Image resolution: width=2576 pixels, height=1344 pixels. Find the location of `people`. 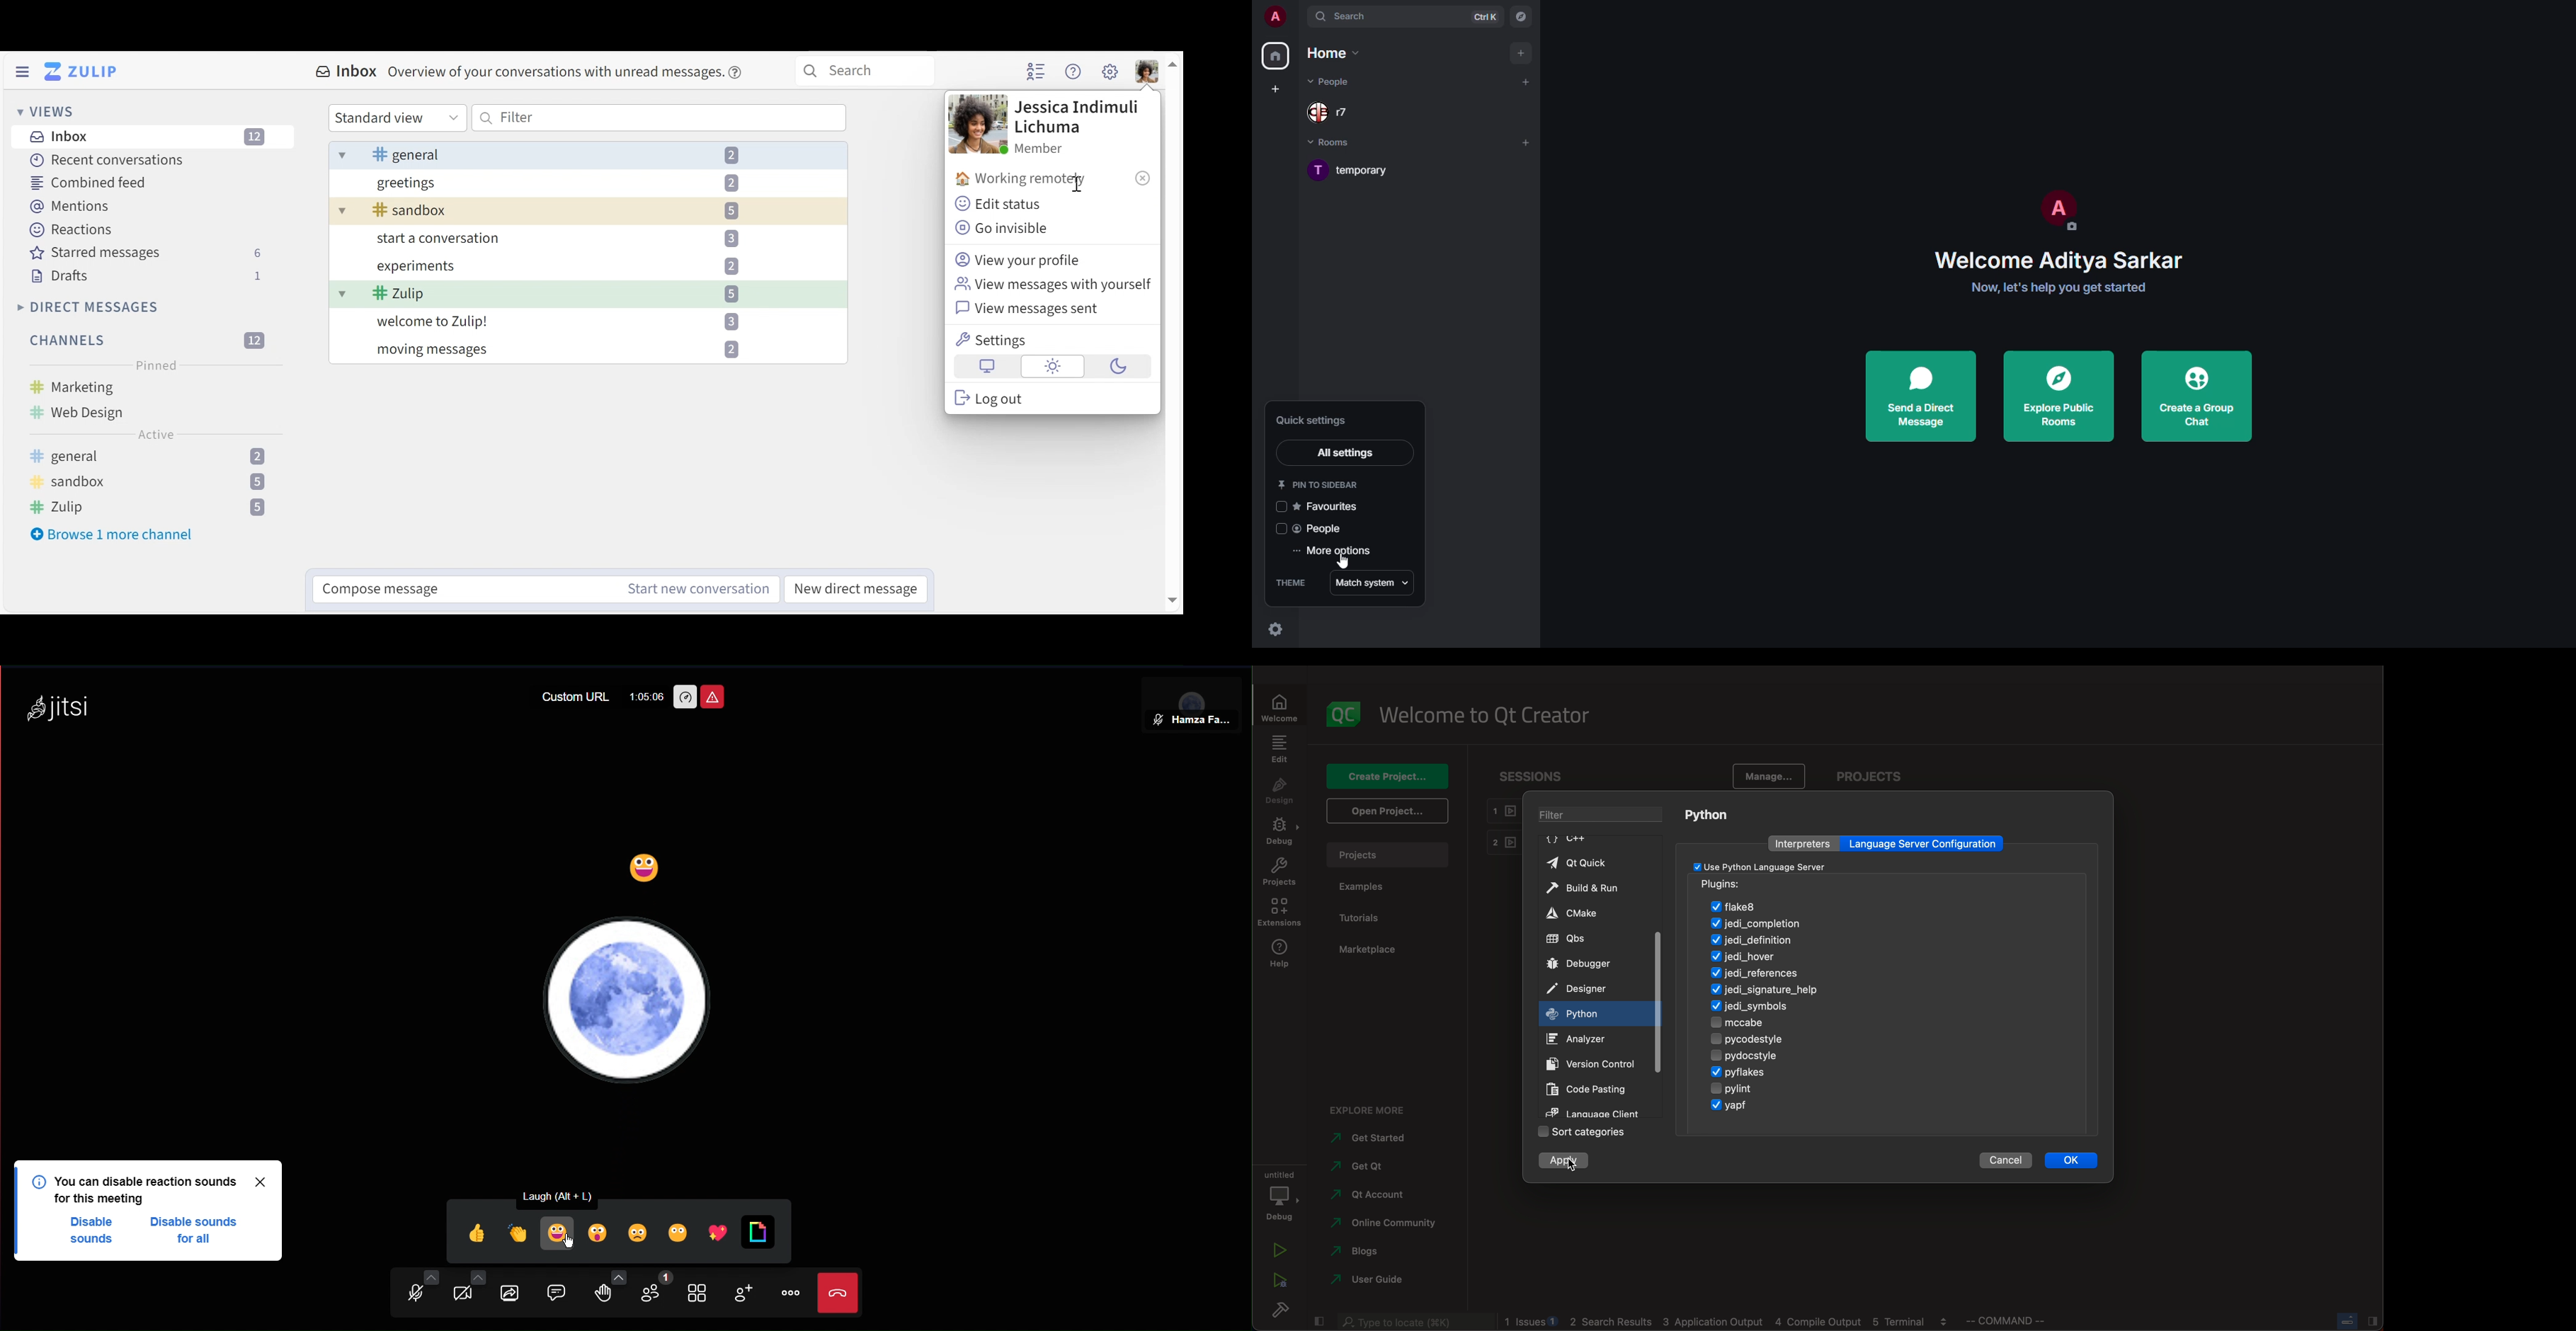

people is located at coordinates (1324, 530).